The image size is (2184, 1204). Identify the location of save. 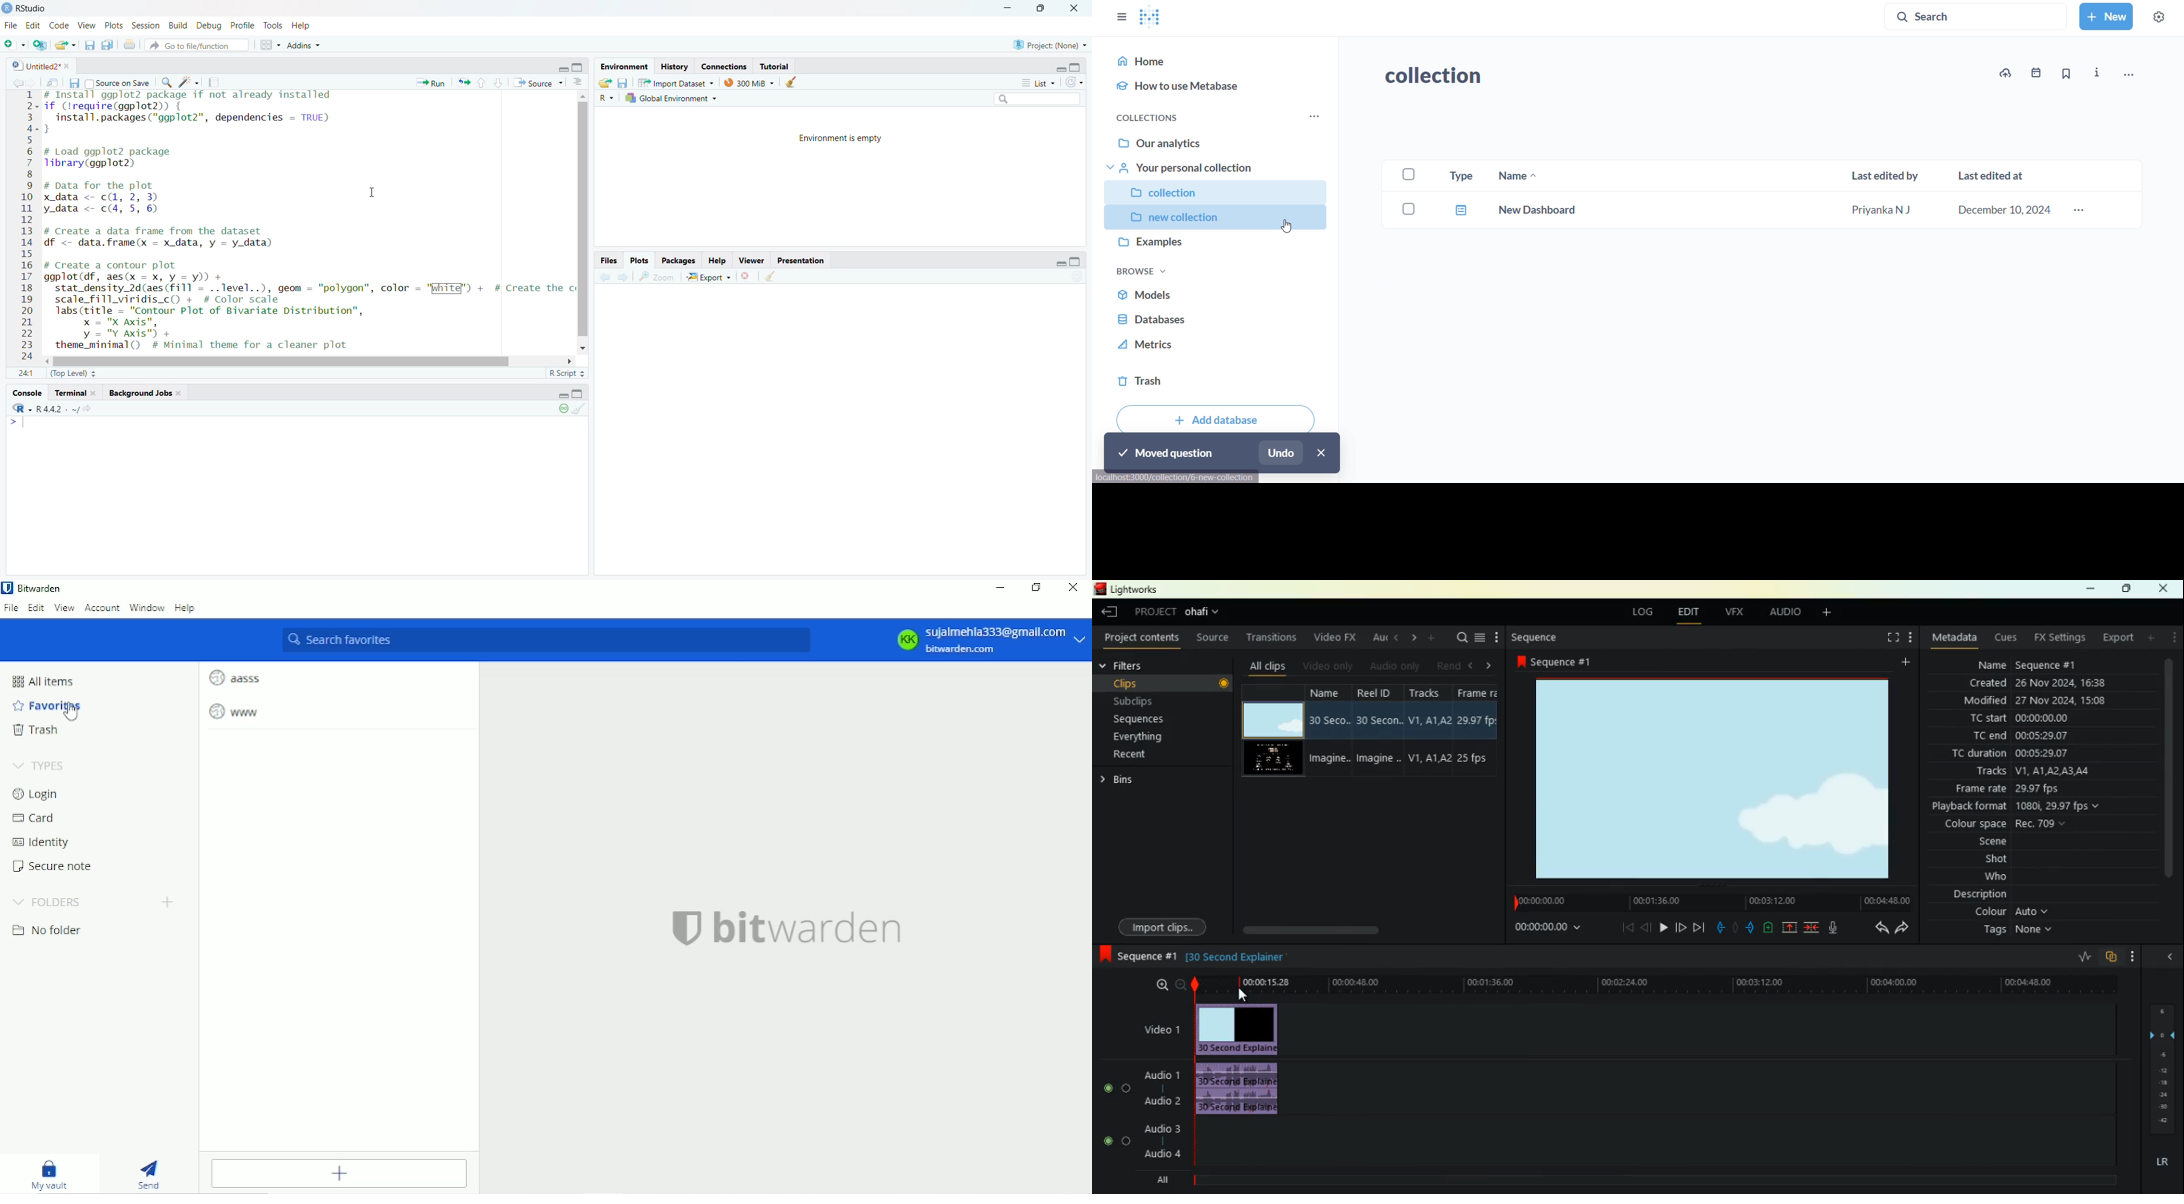
(625, 82).